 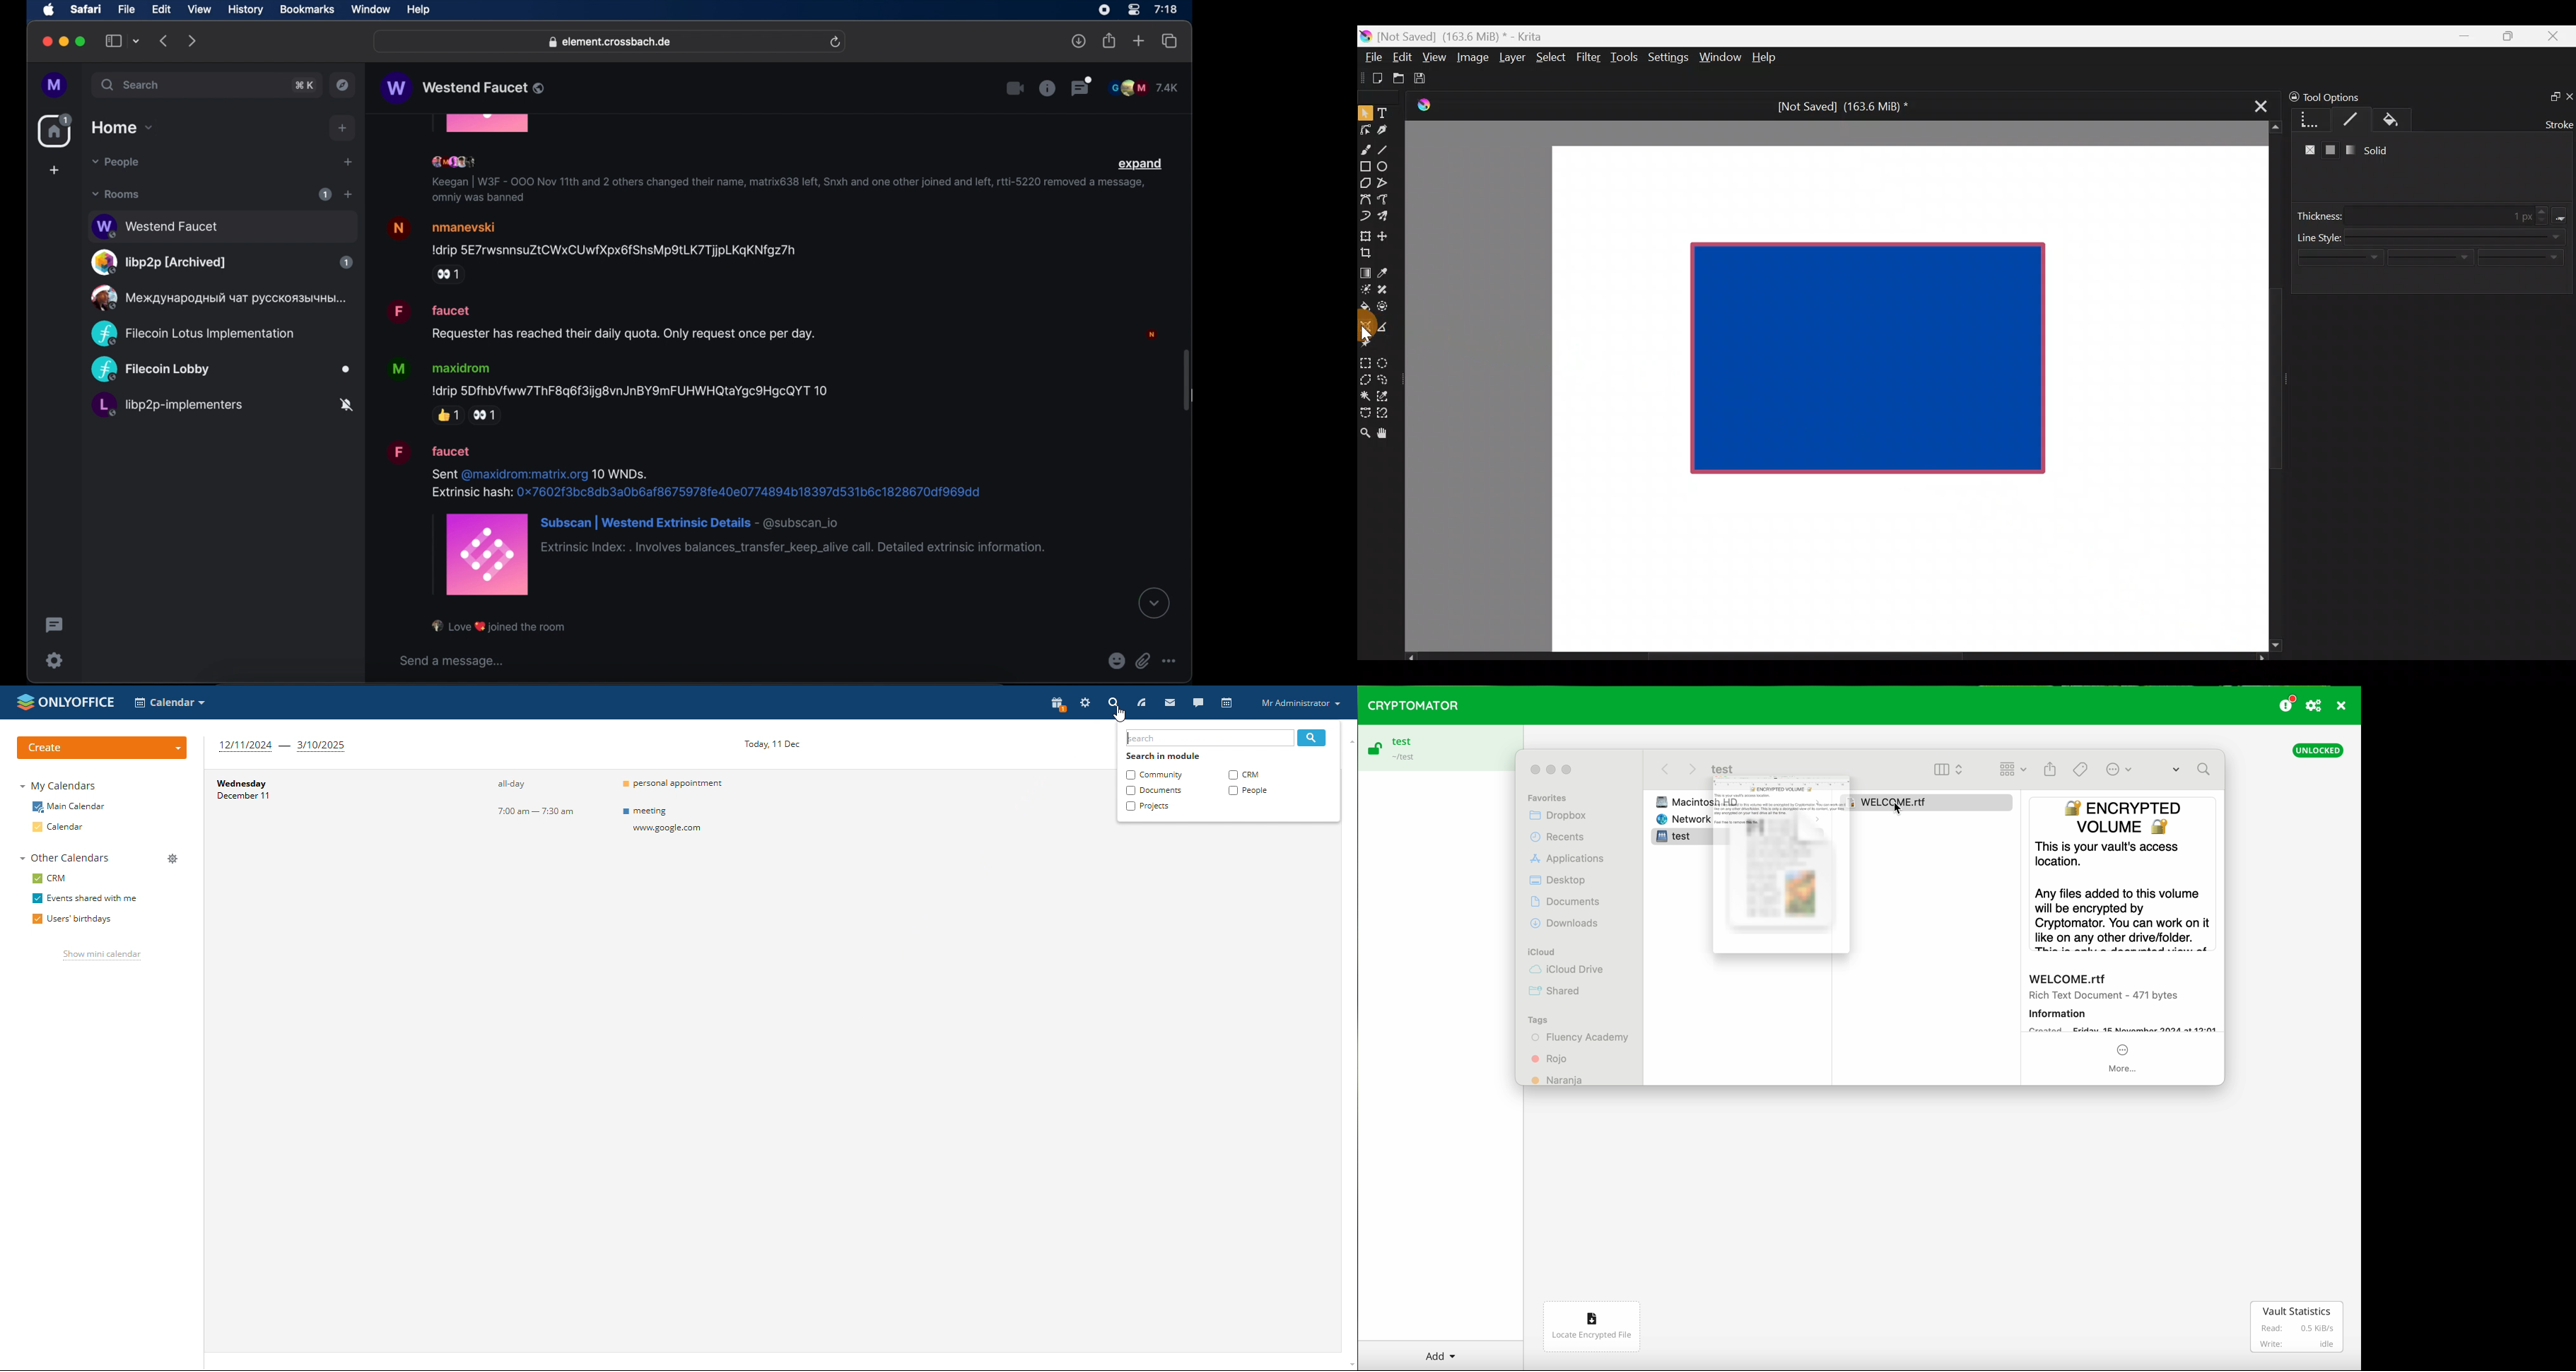 What do you see at coordinates (611, 43) in the screenshot?
I see `web address` at bounding box center [611, 43].